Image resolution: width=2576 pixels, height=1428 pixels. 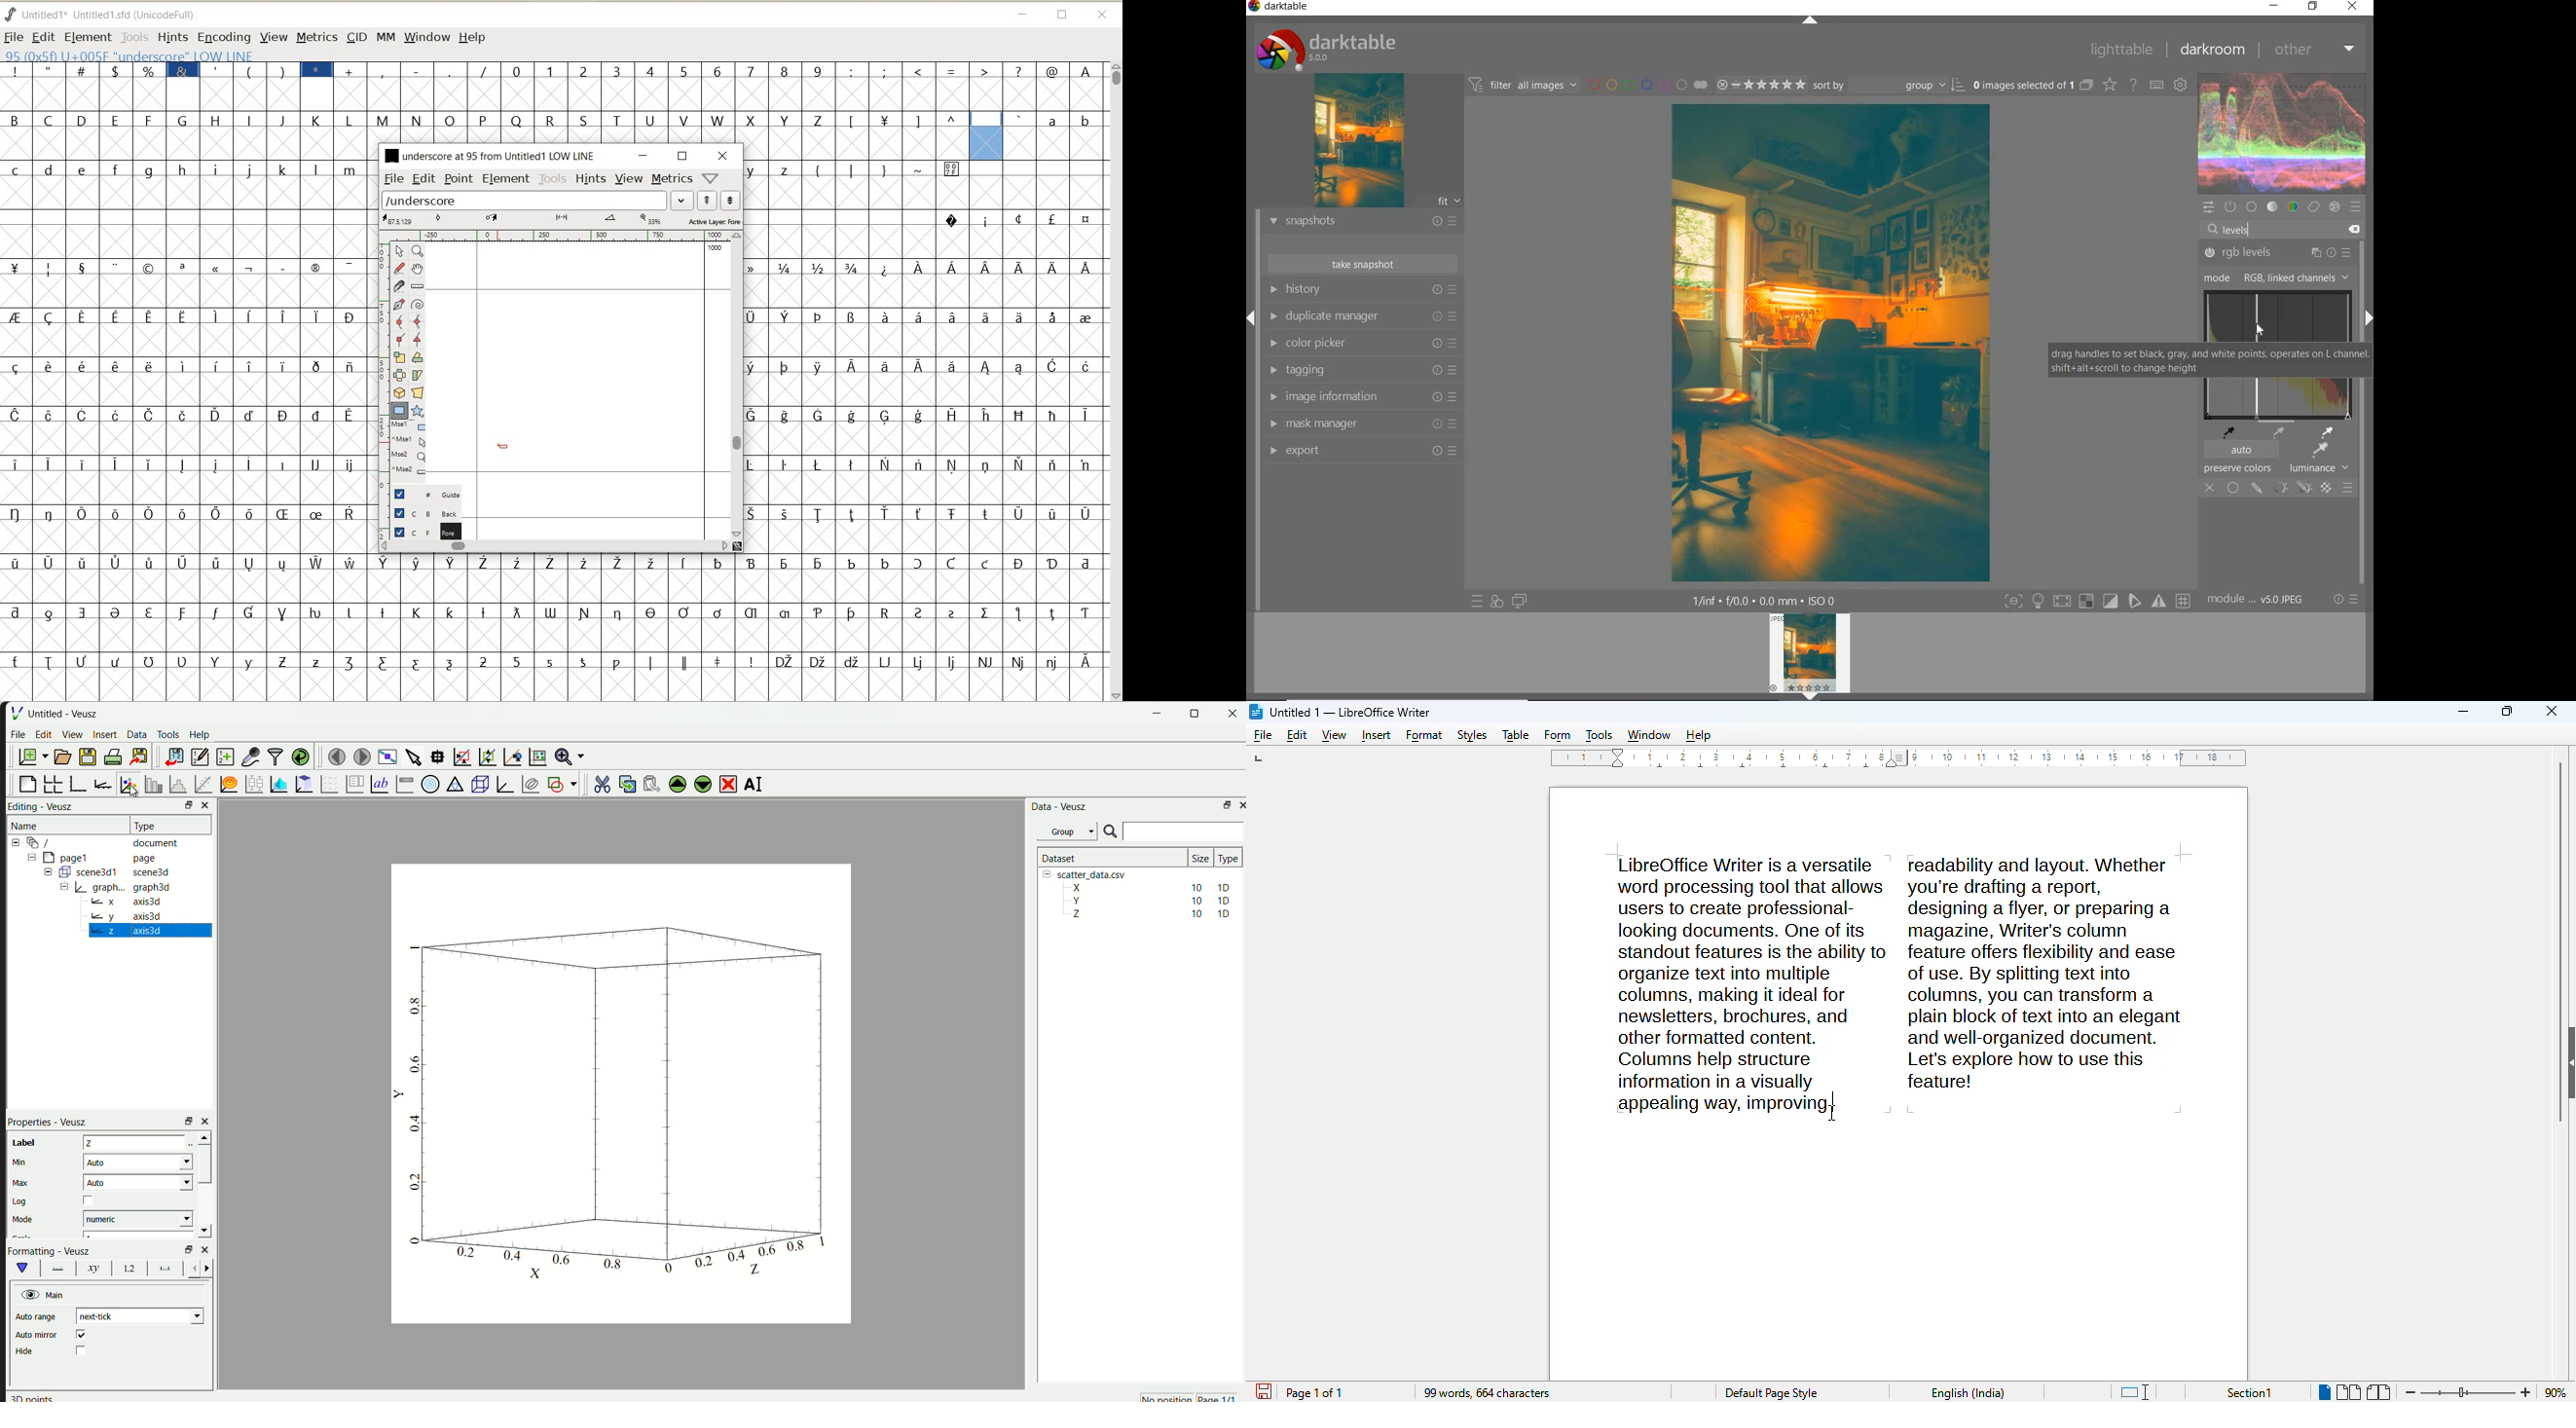 I want to click on view plot full screen, so click(x=386, y=755).